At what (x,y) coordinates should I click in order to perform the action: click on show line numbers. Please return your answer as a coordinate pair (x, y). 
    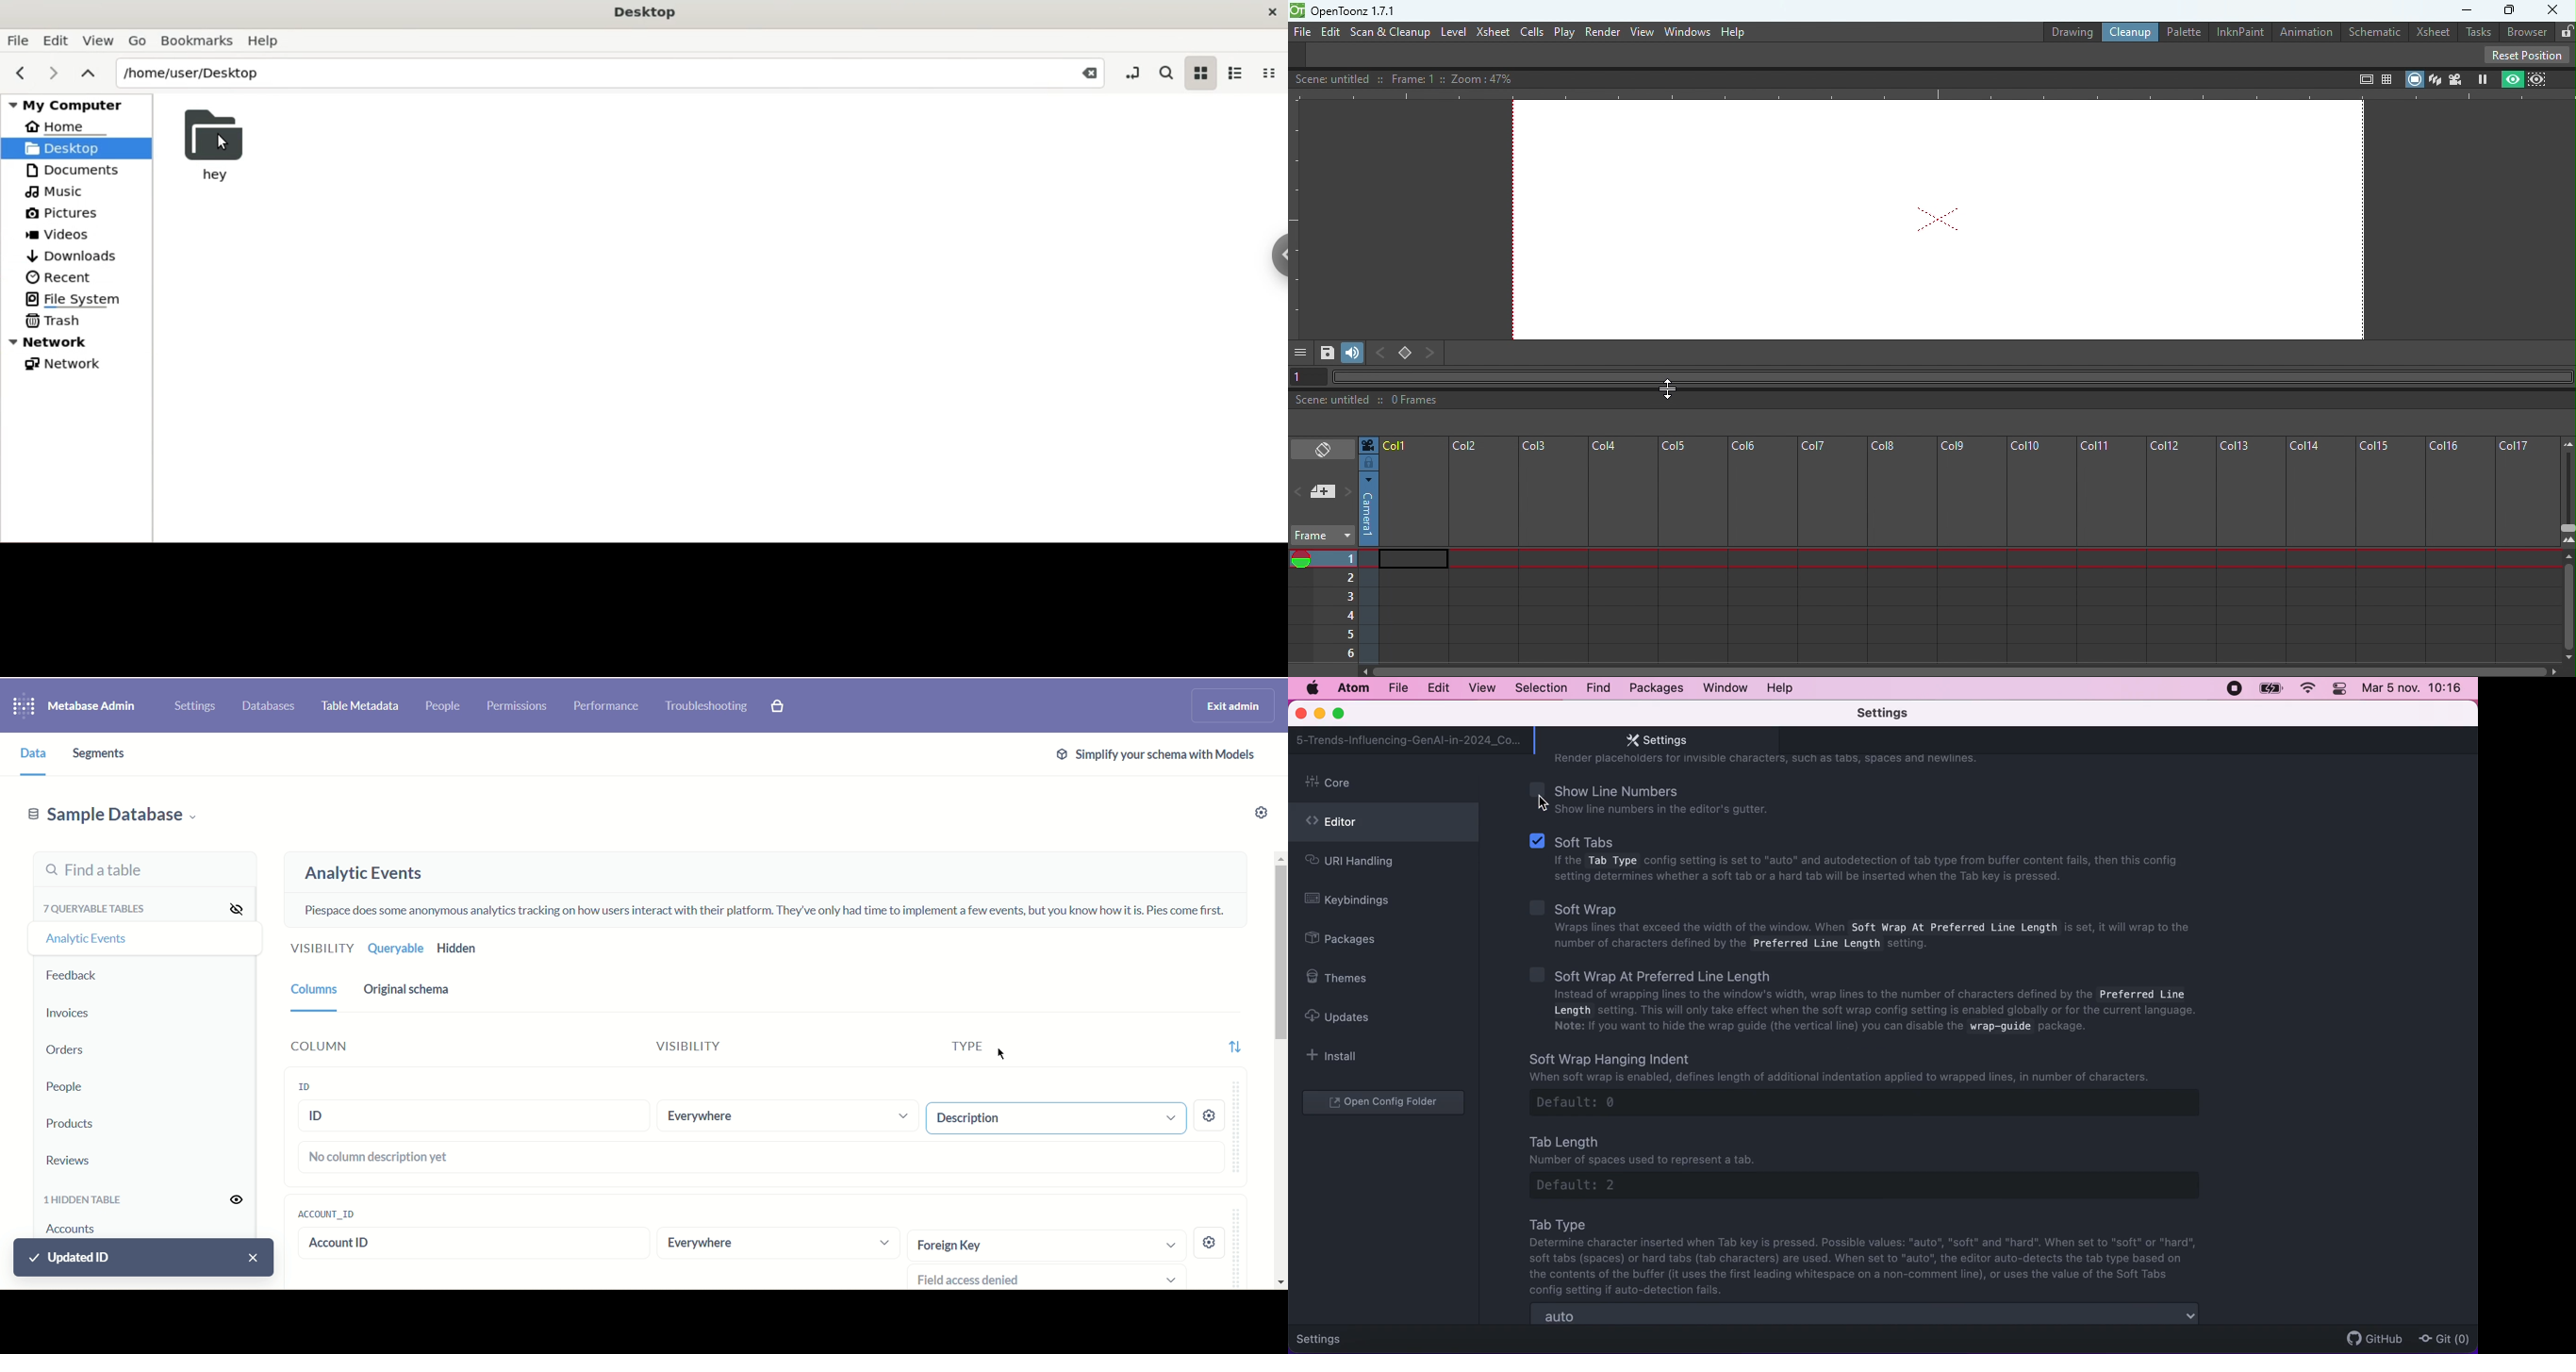
    Looking at the image, I should click on (1673, 798).